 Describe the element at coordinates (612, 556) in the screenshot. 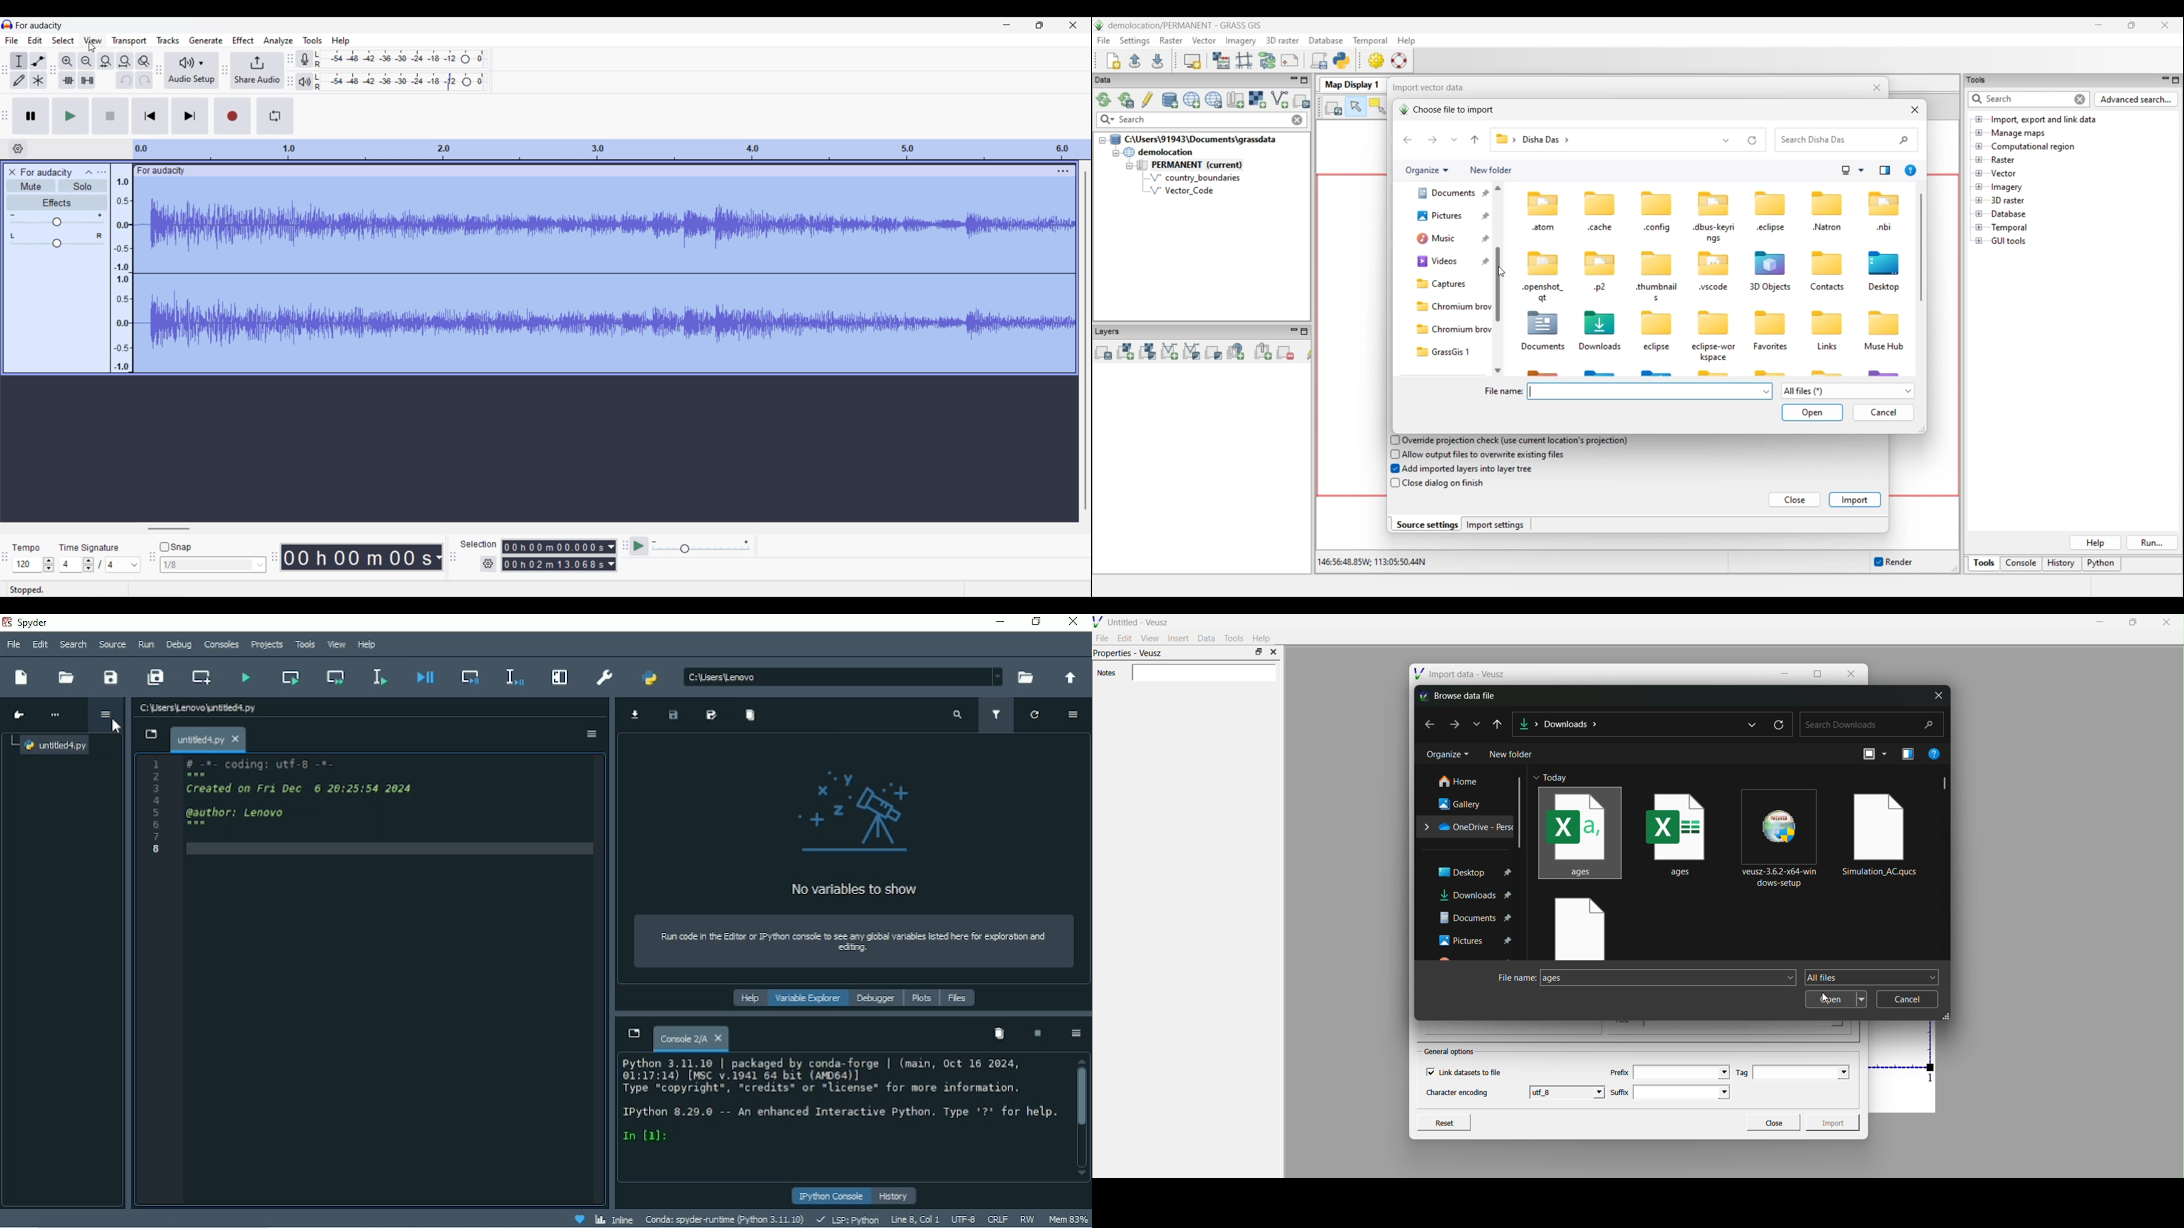

I see `Duration measurement options` at that location.